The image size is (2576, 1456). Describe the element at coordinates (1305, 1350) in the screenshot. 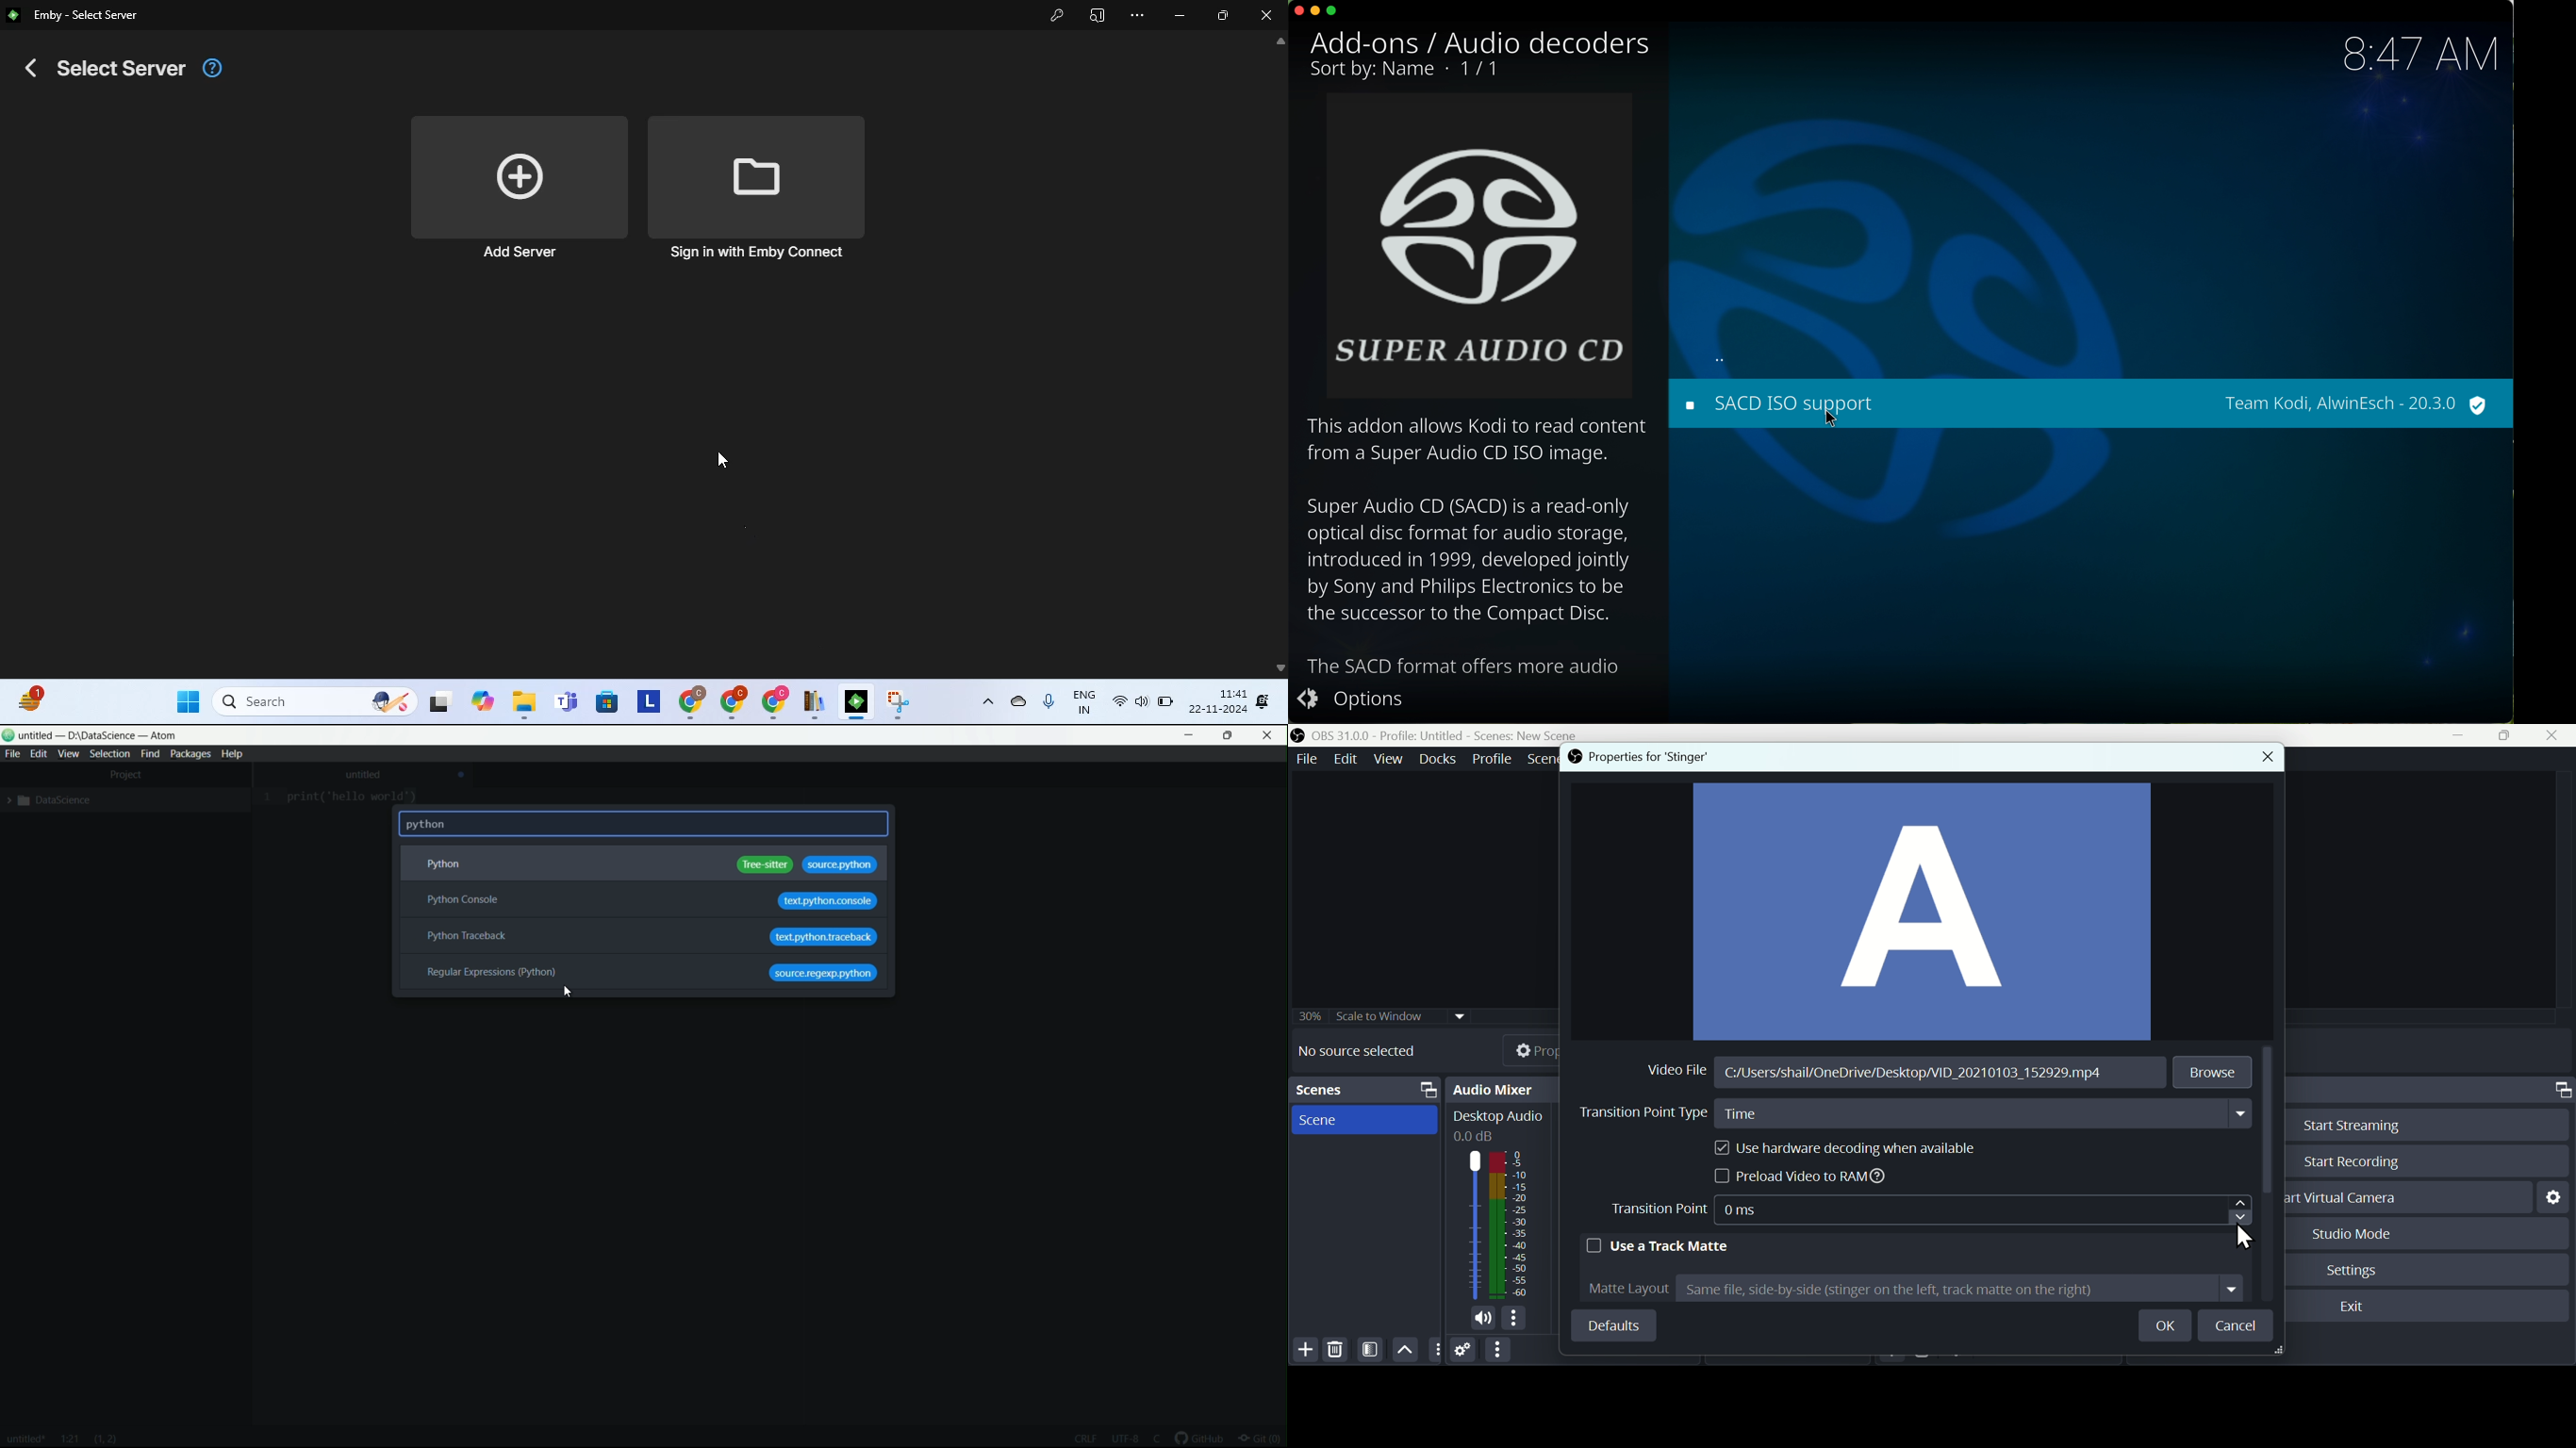

I see `Add` at that location.